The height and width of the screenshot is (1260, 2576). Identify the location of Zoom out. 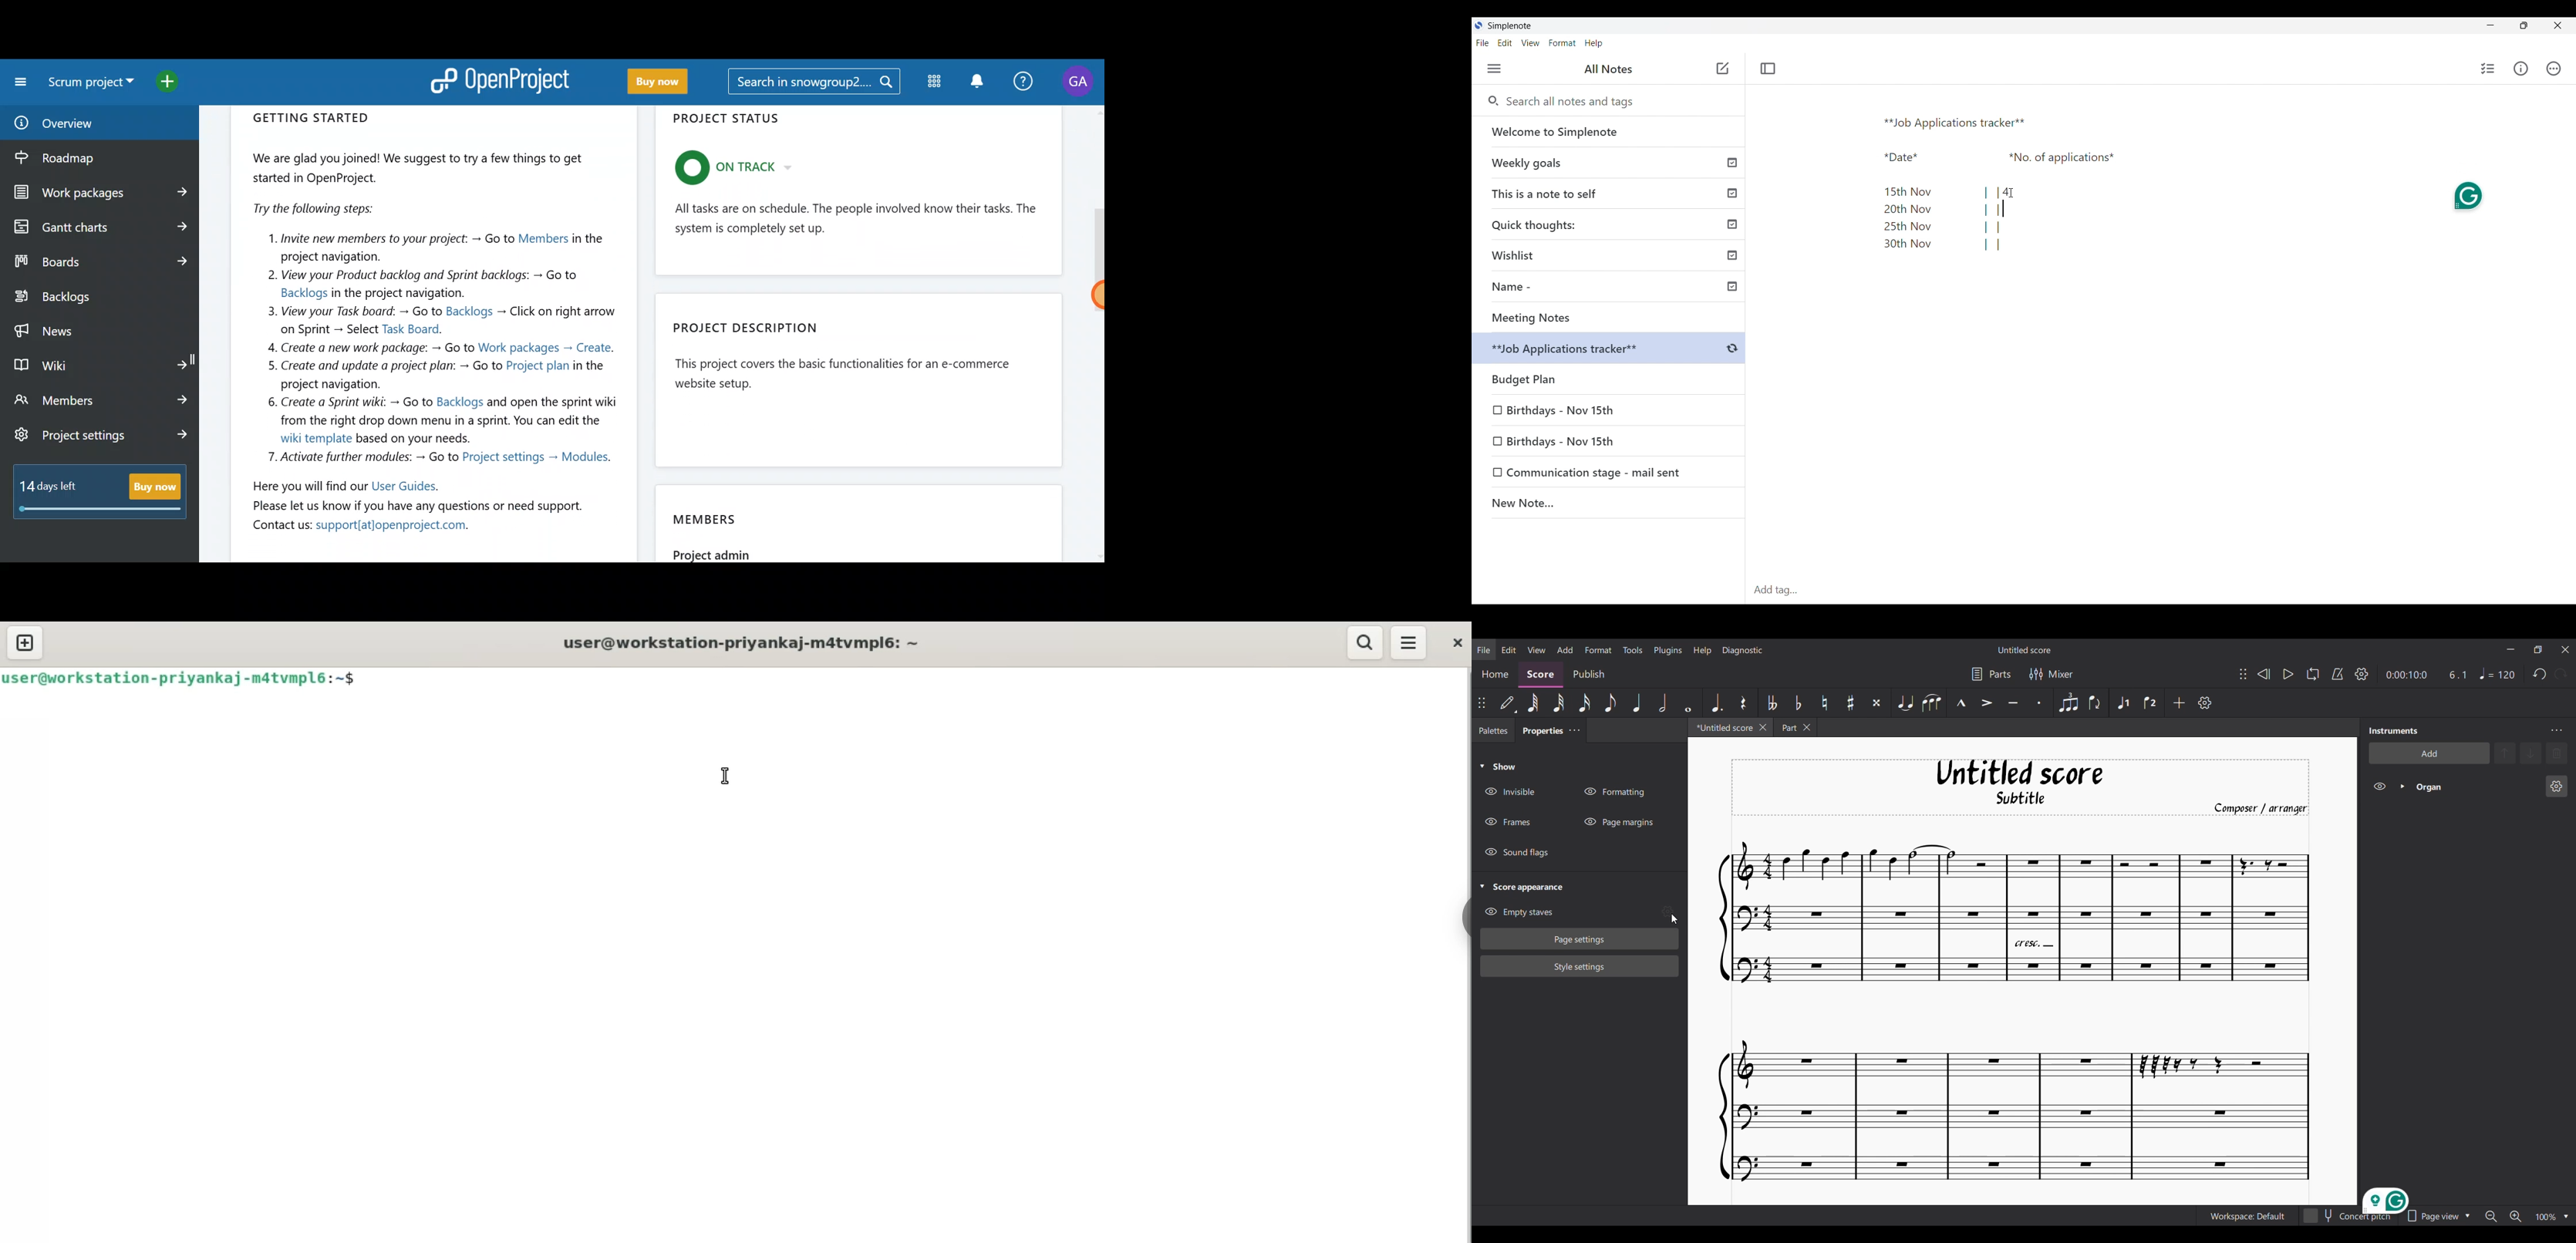
(2491, 1216).